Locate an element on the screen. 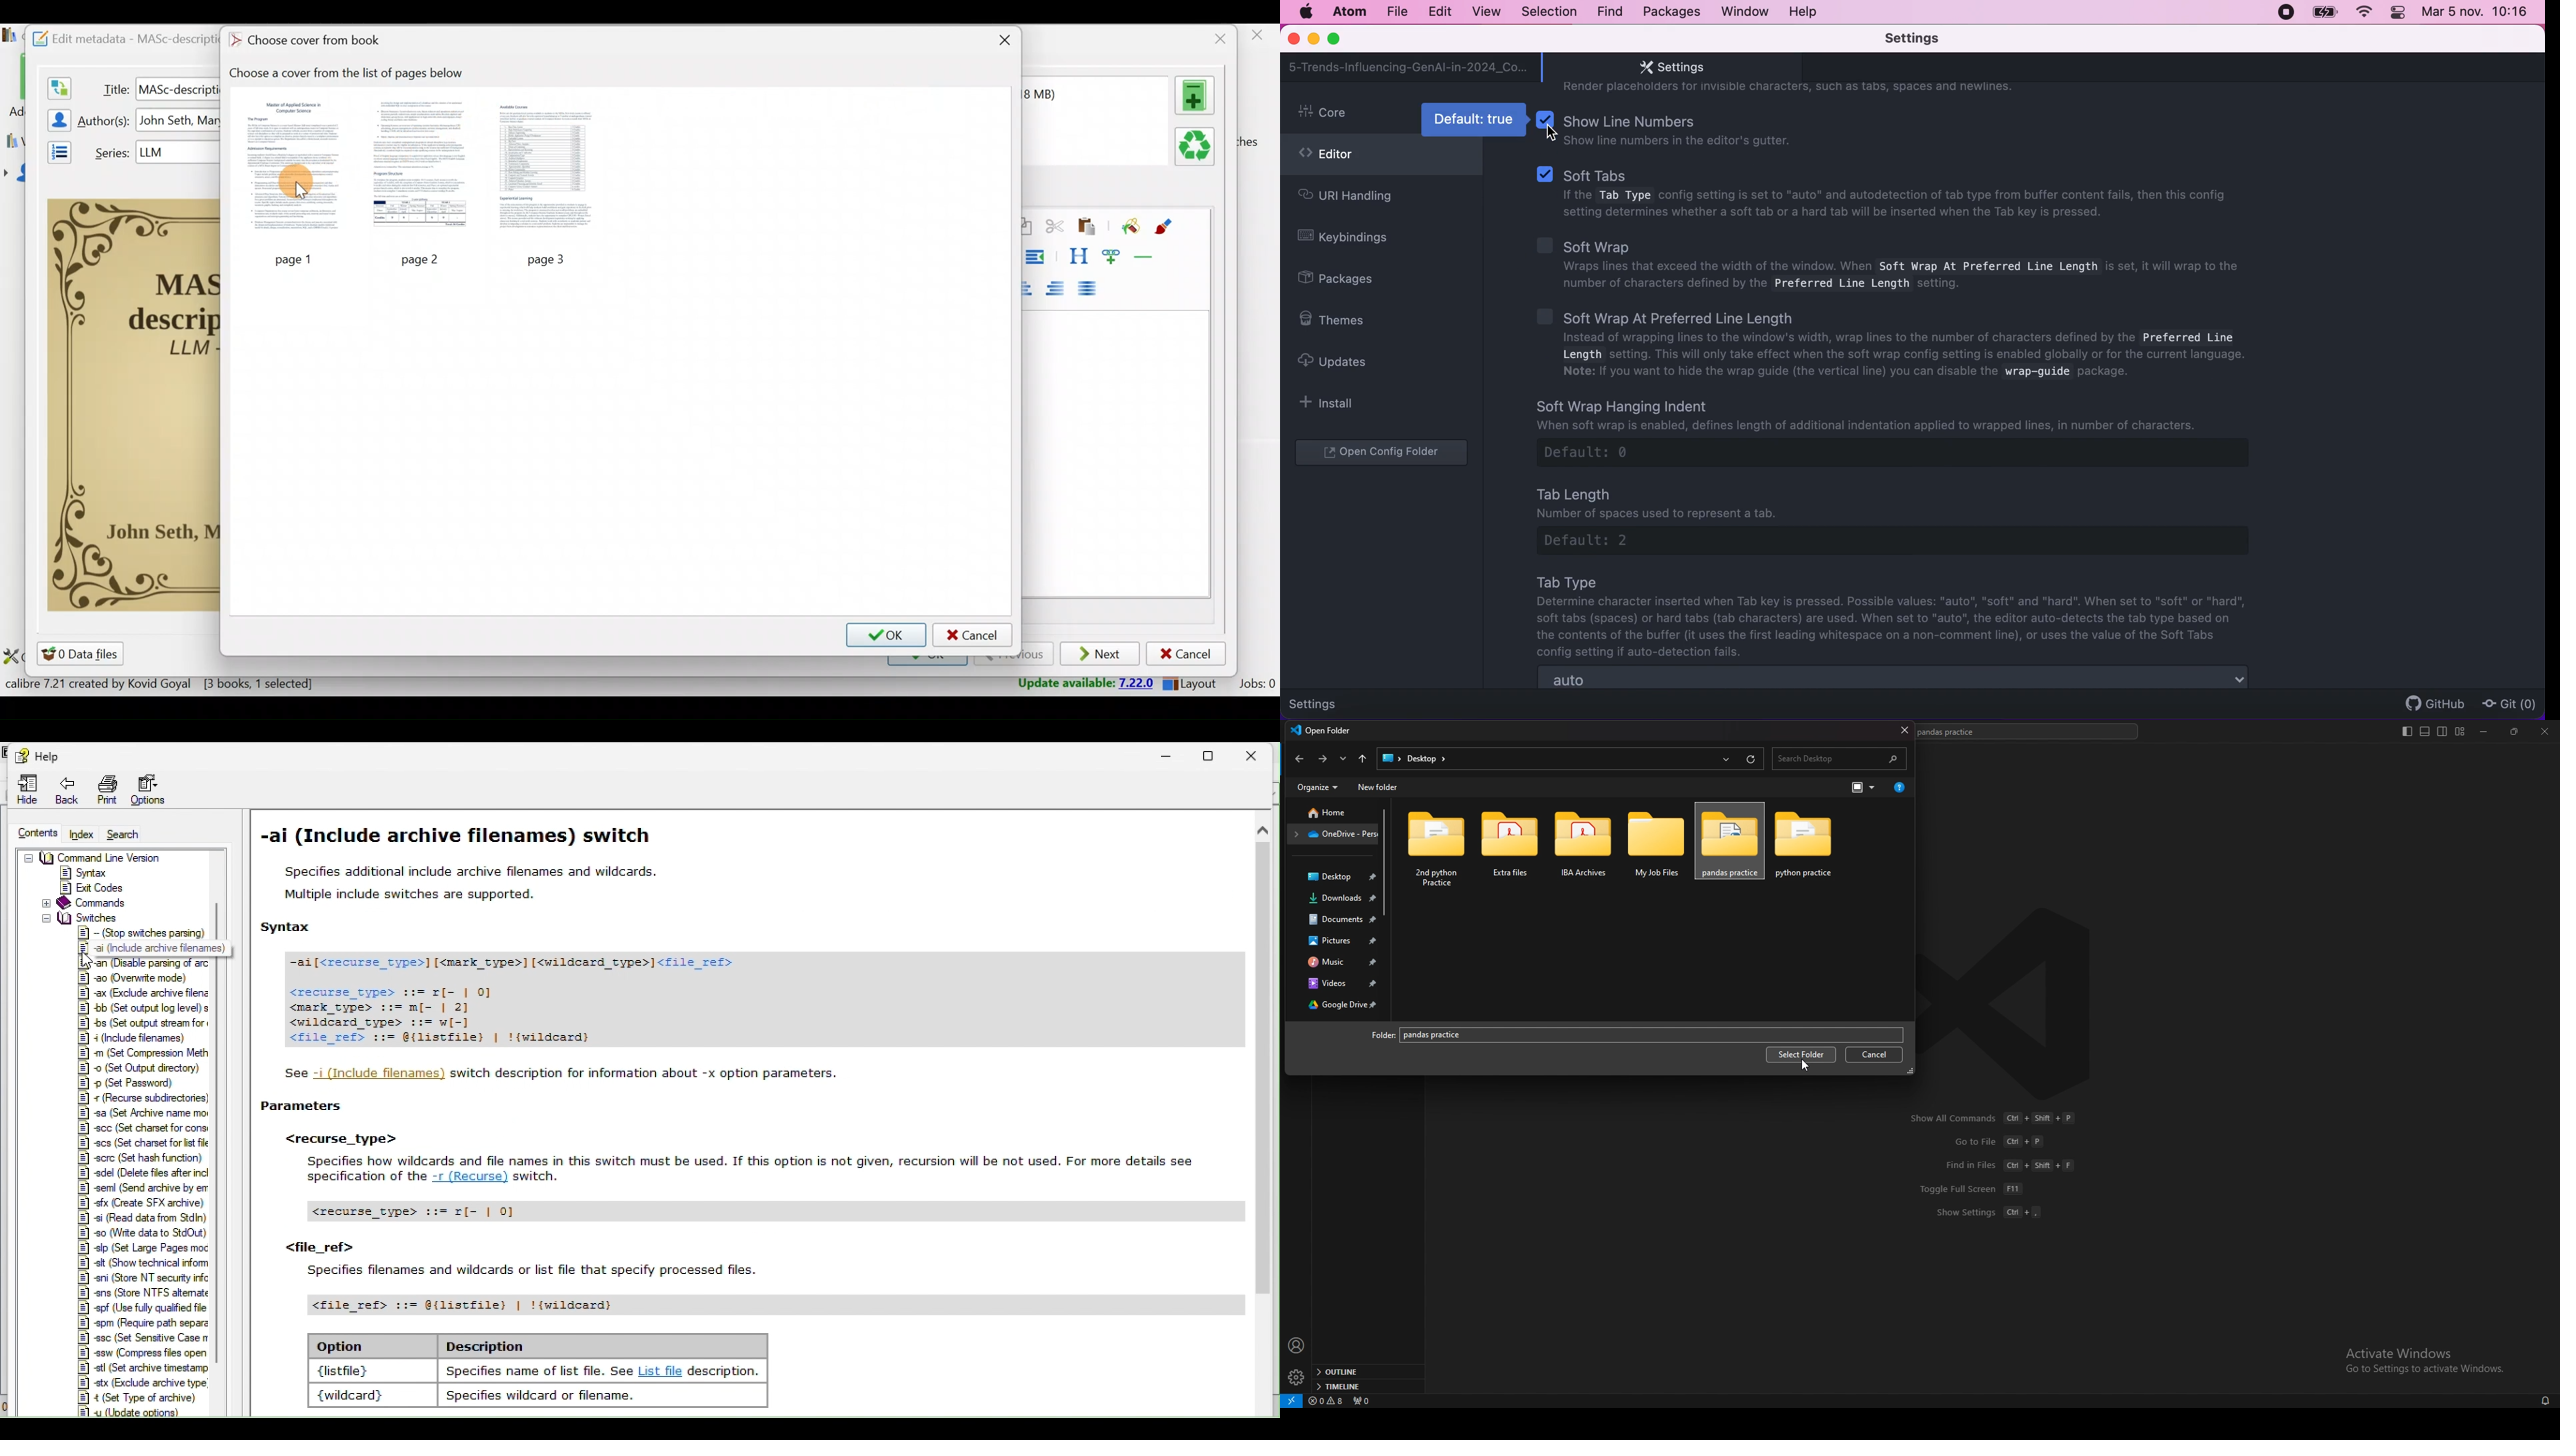 The height and width of the screenshot is (1456, 2576). settings is located at coordinates (1927, 39).